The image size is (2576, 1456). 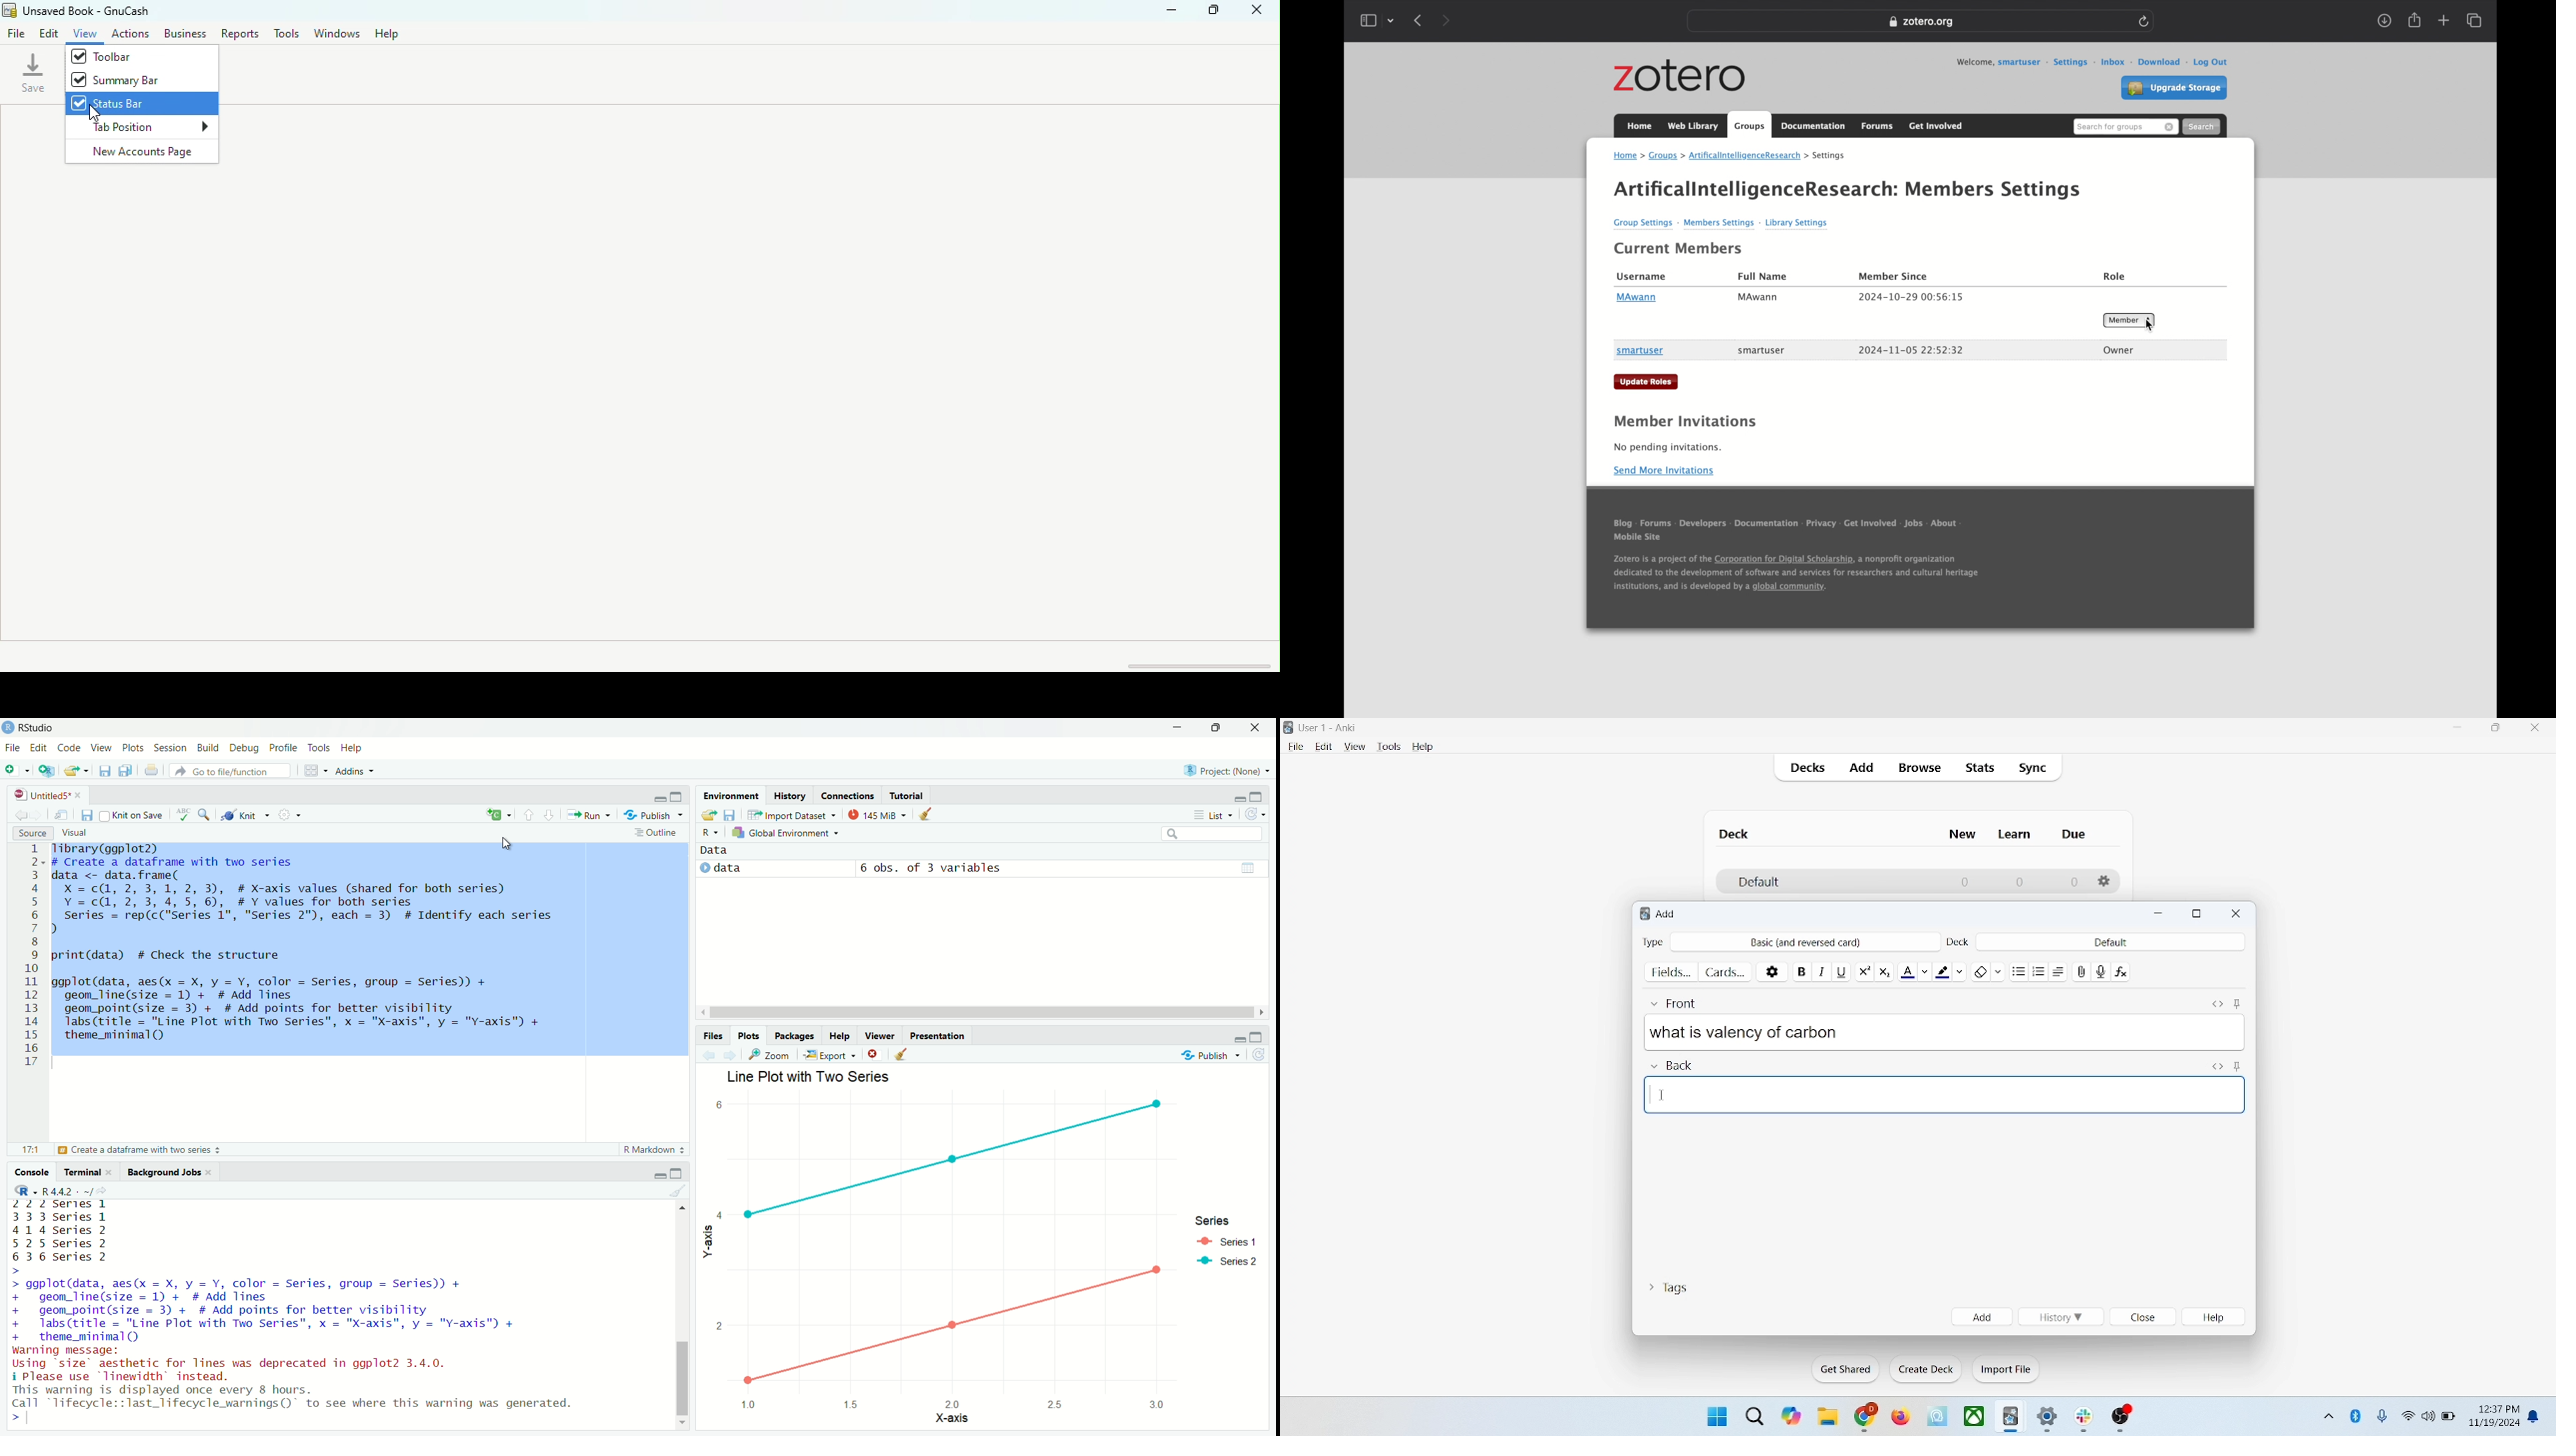 I want to click on window, so click(x=1715, y=1415).